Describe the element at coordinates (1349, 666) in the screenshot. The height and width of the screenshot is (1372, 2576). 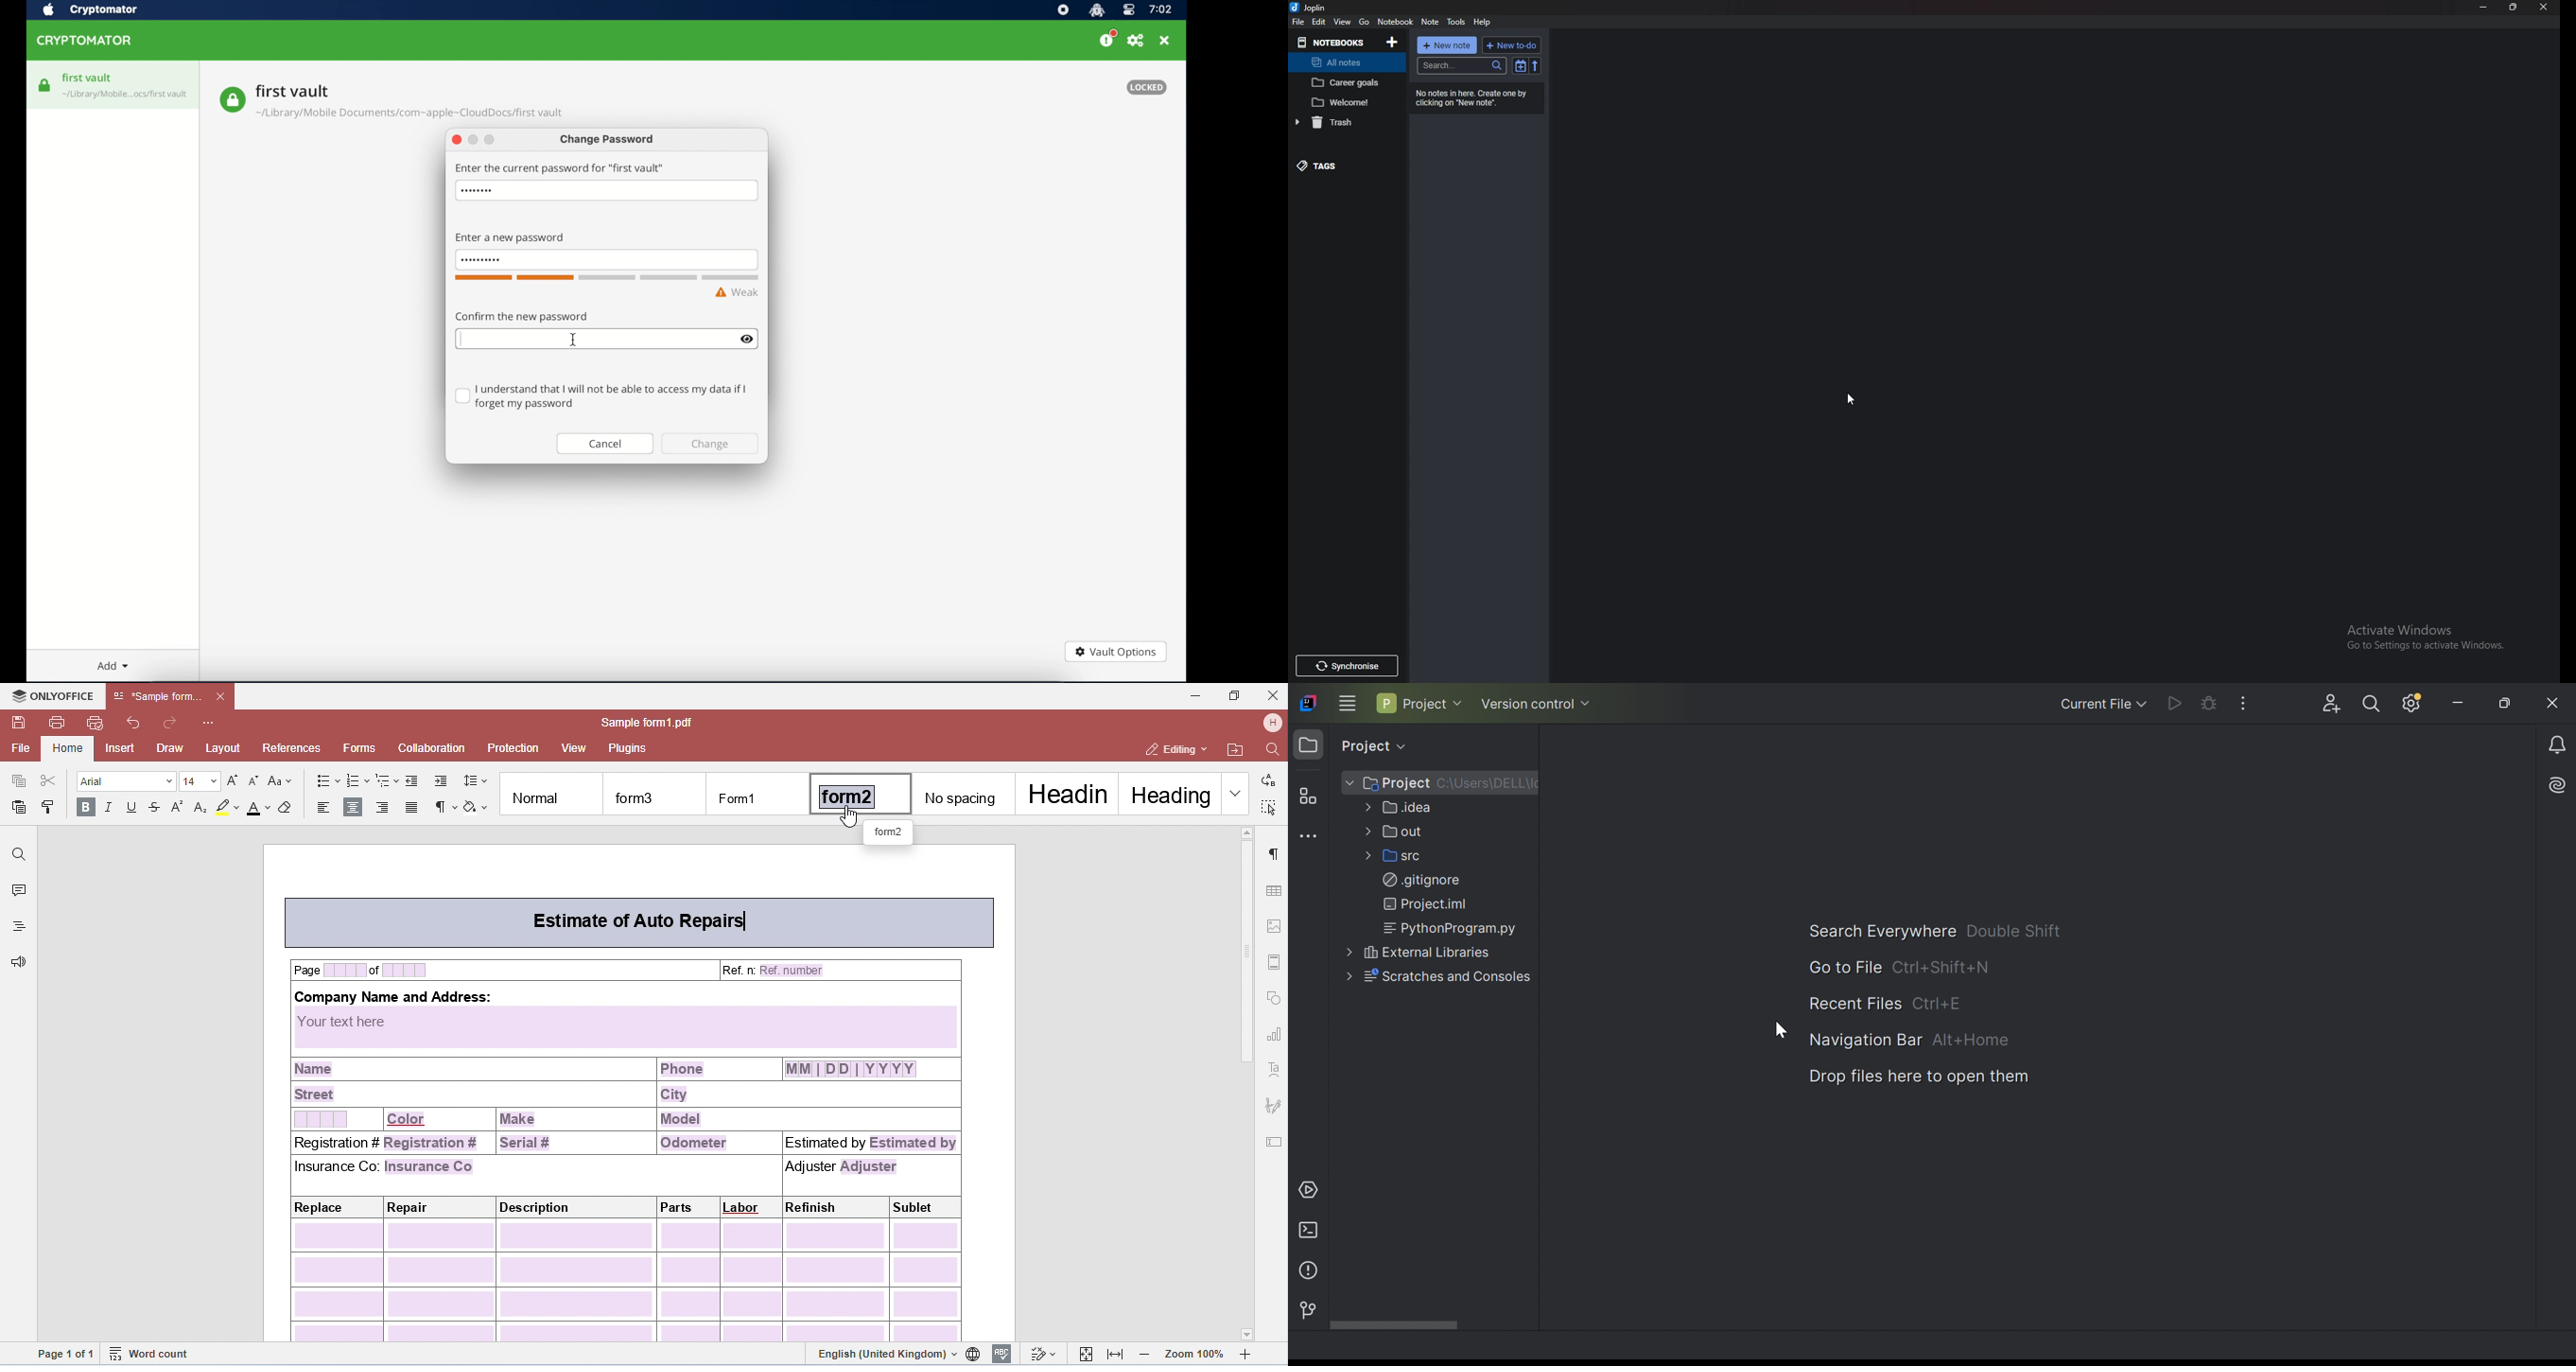
I see `sync` at that location.